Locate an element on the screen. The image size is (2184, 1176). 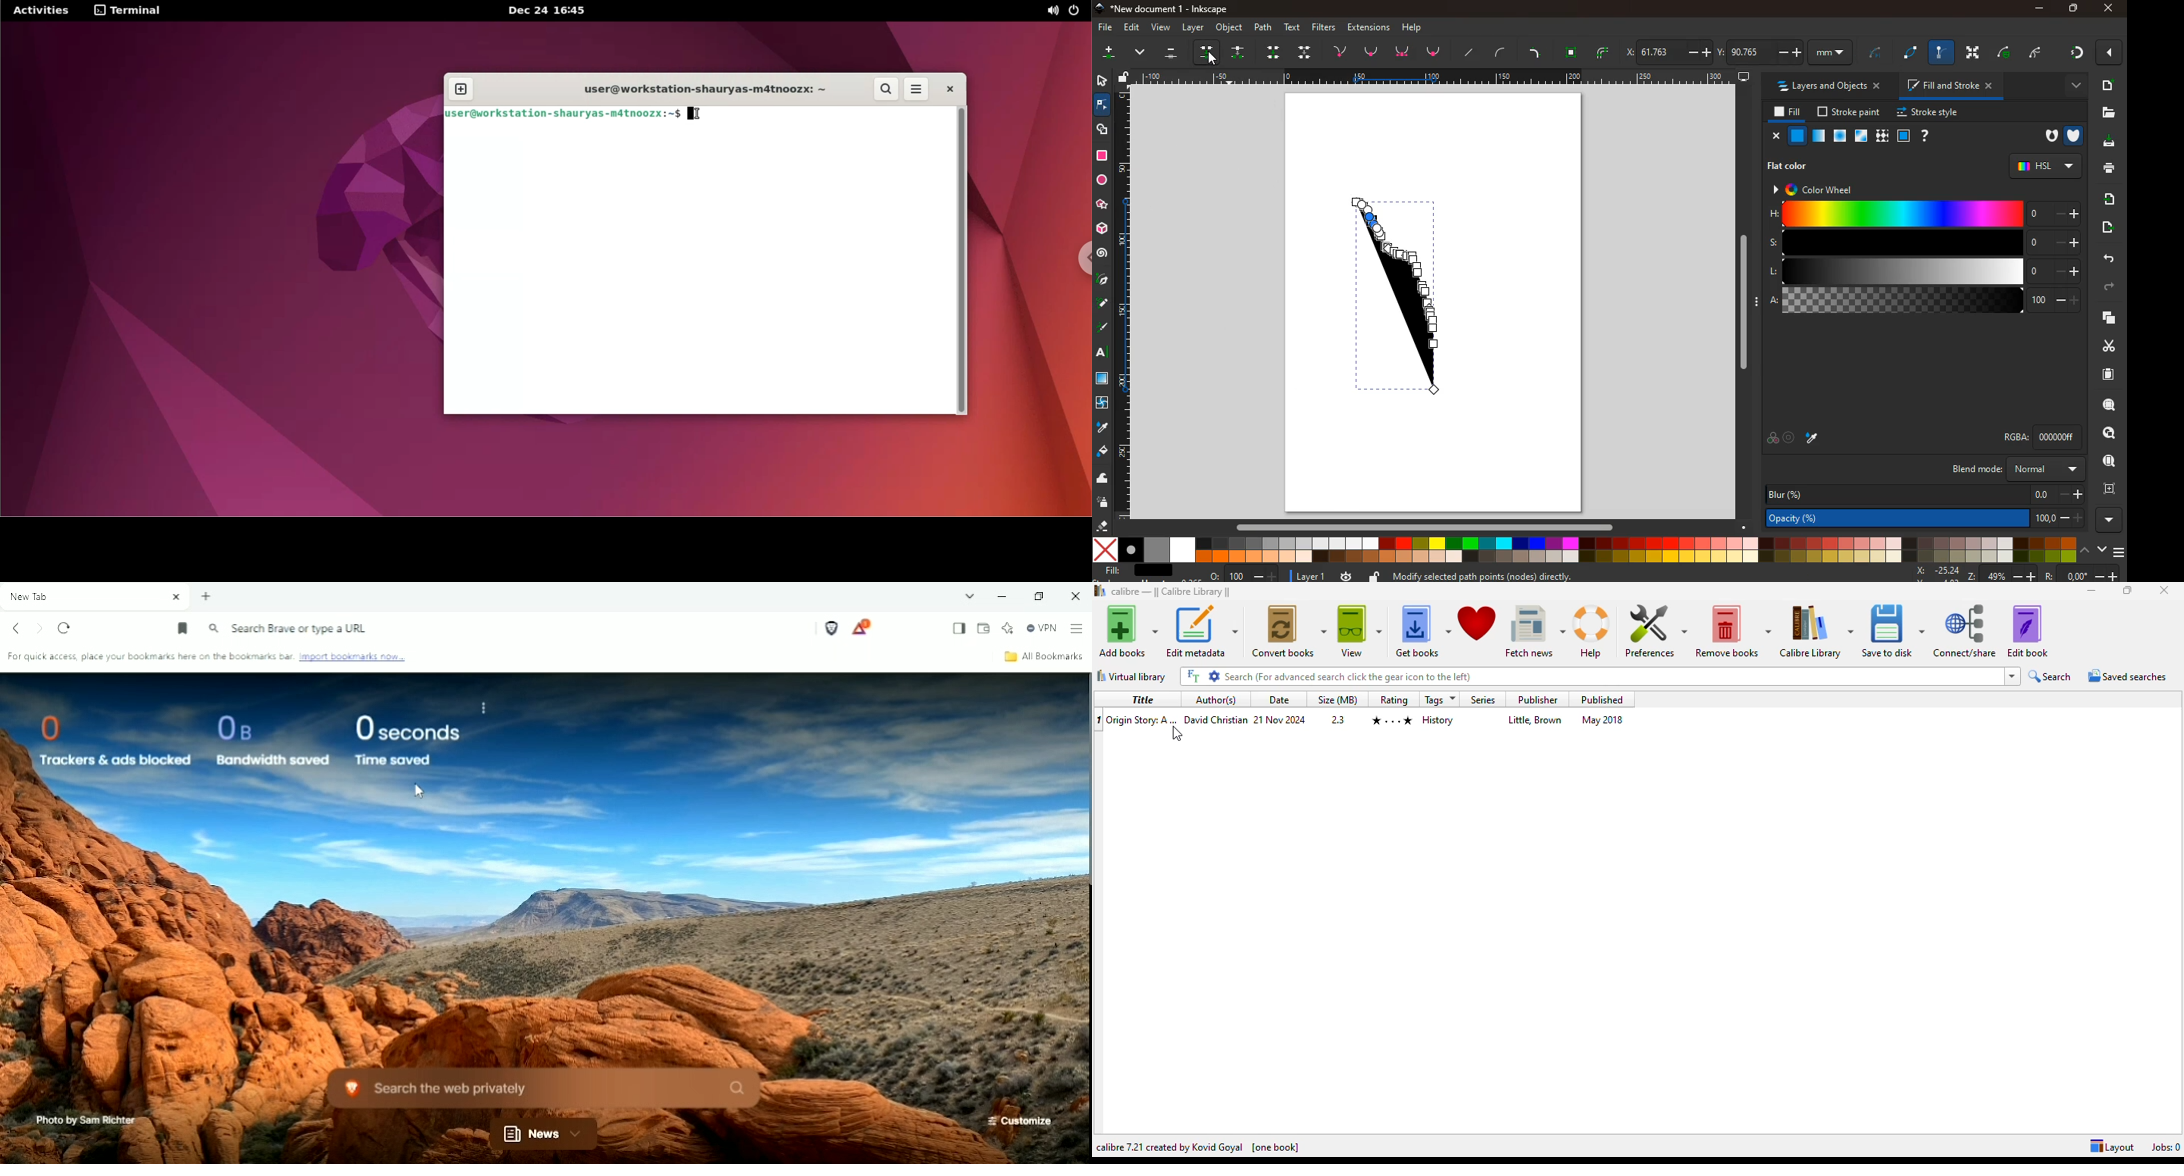
pick is located at coordinates (1102, 280).